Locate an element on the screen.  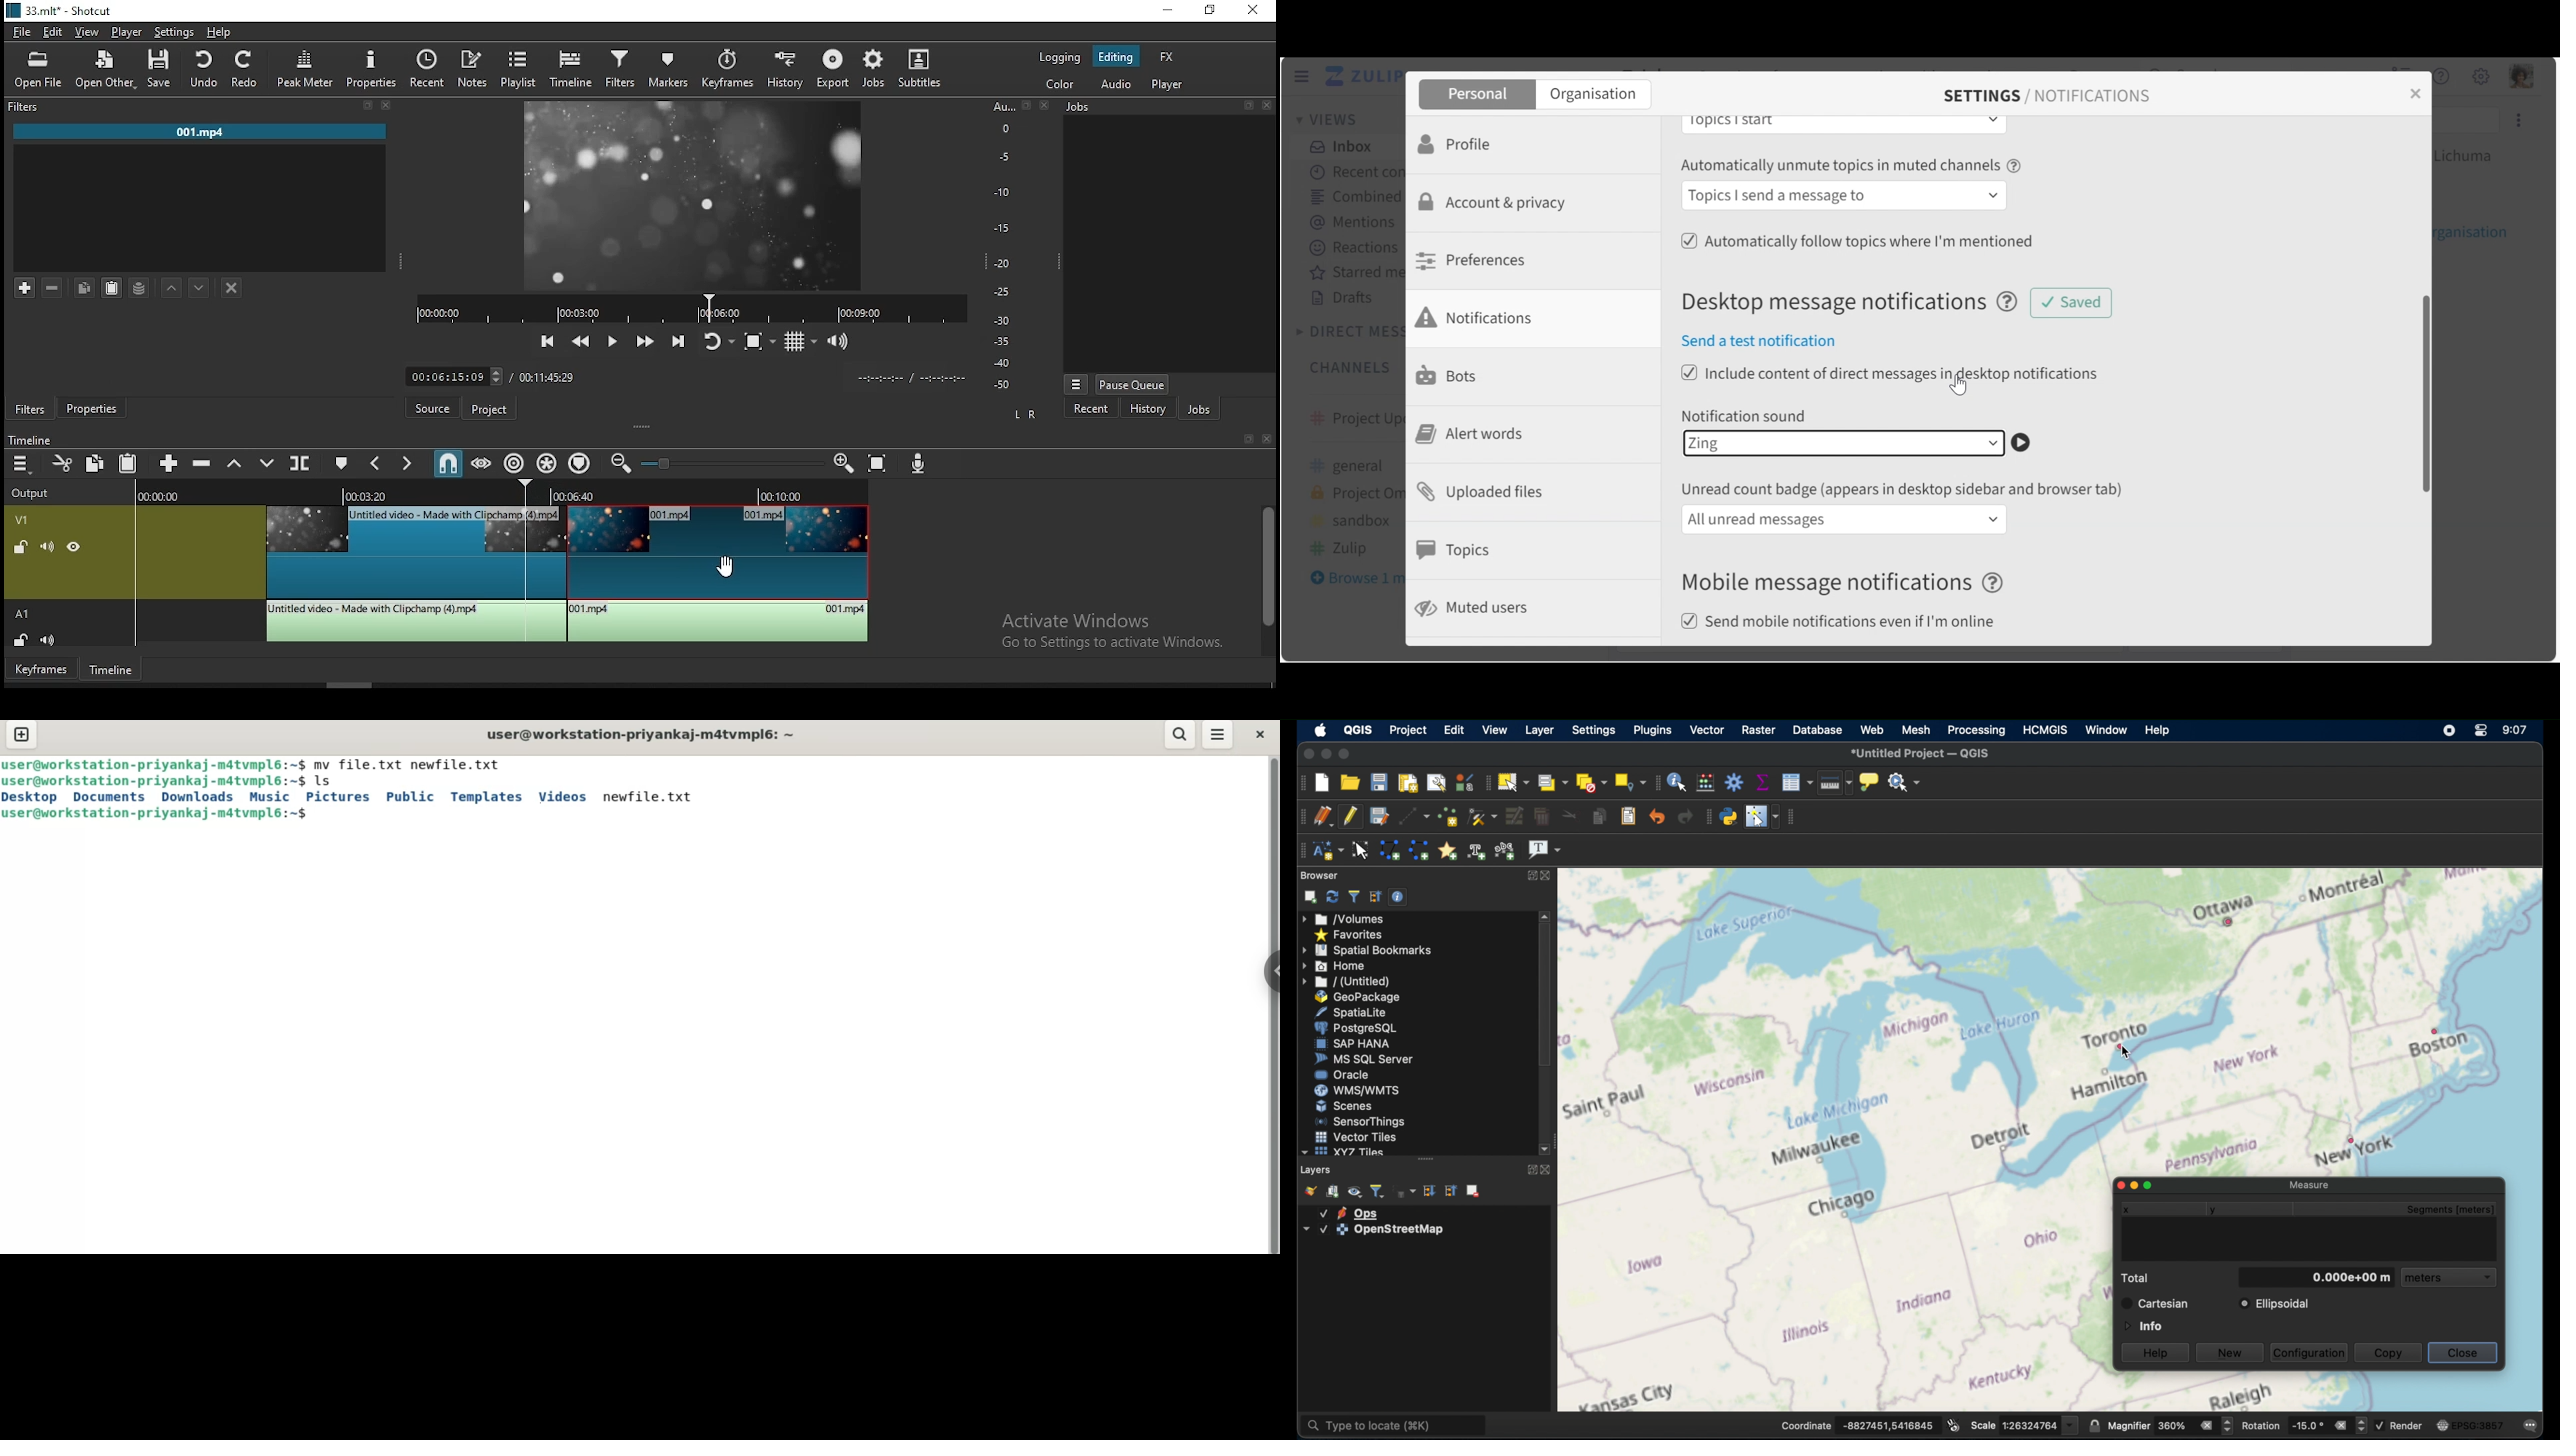
open street map is located at coordinates (2455, 1153).